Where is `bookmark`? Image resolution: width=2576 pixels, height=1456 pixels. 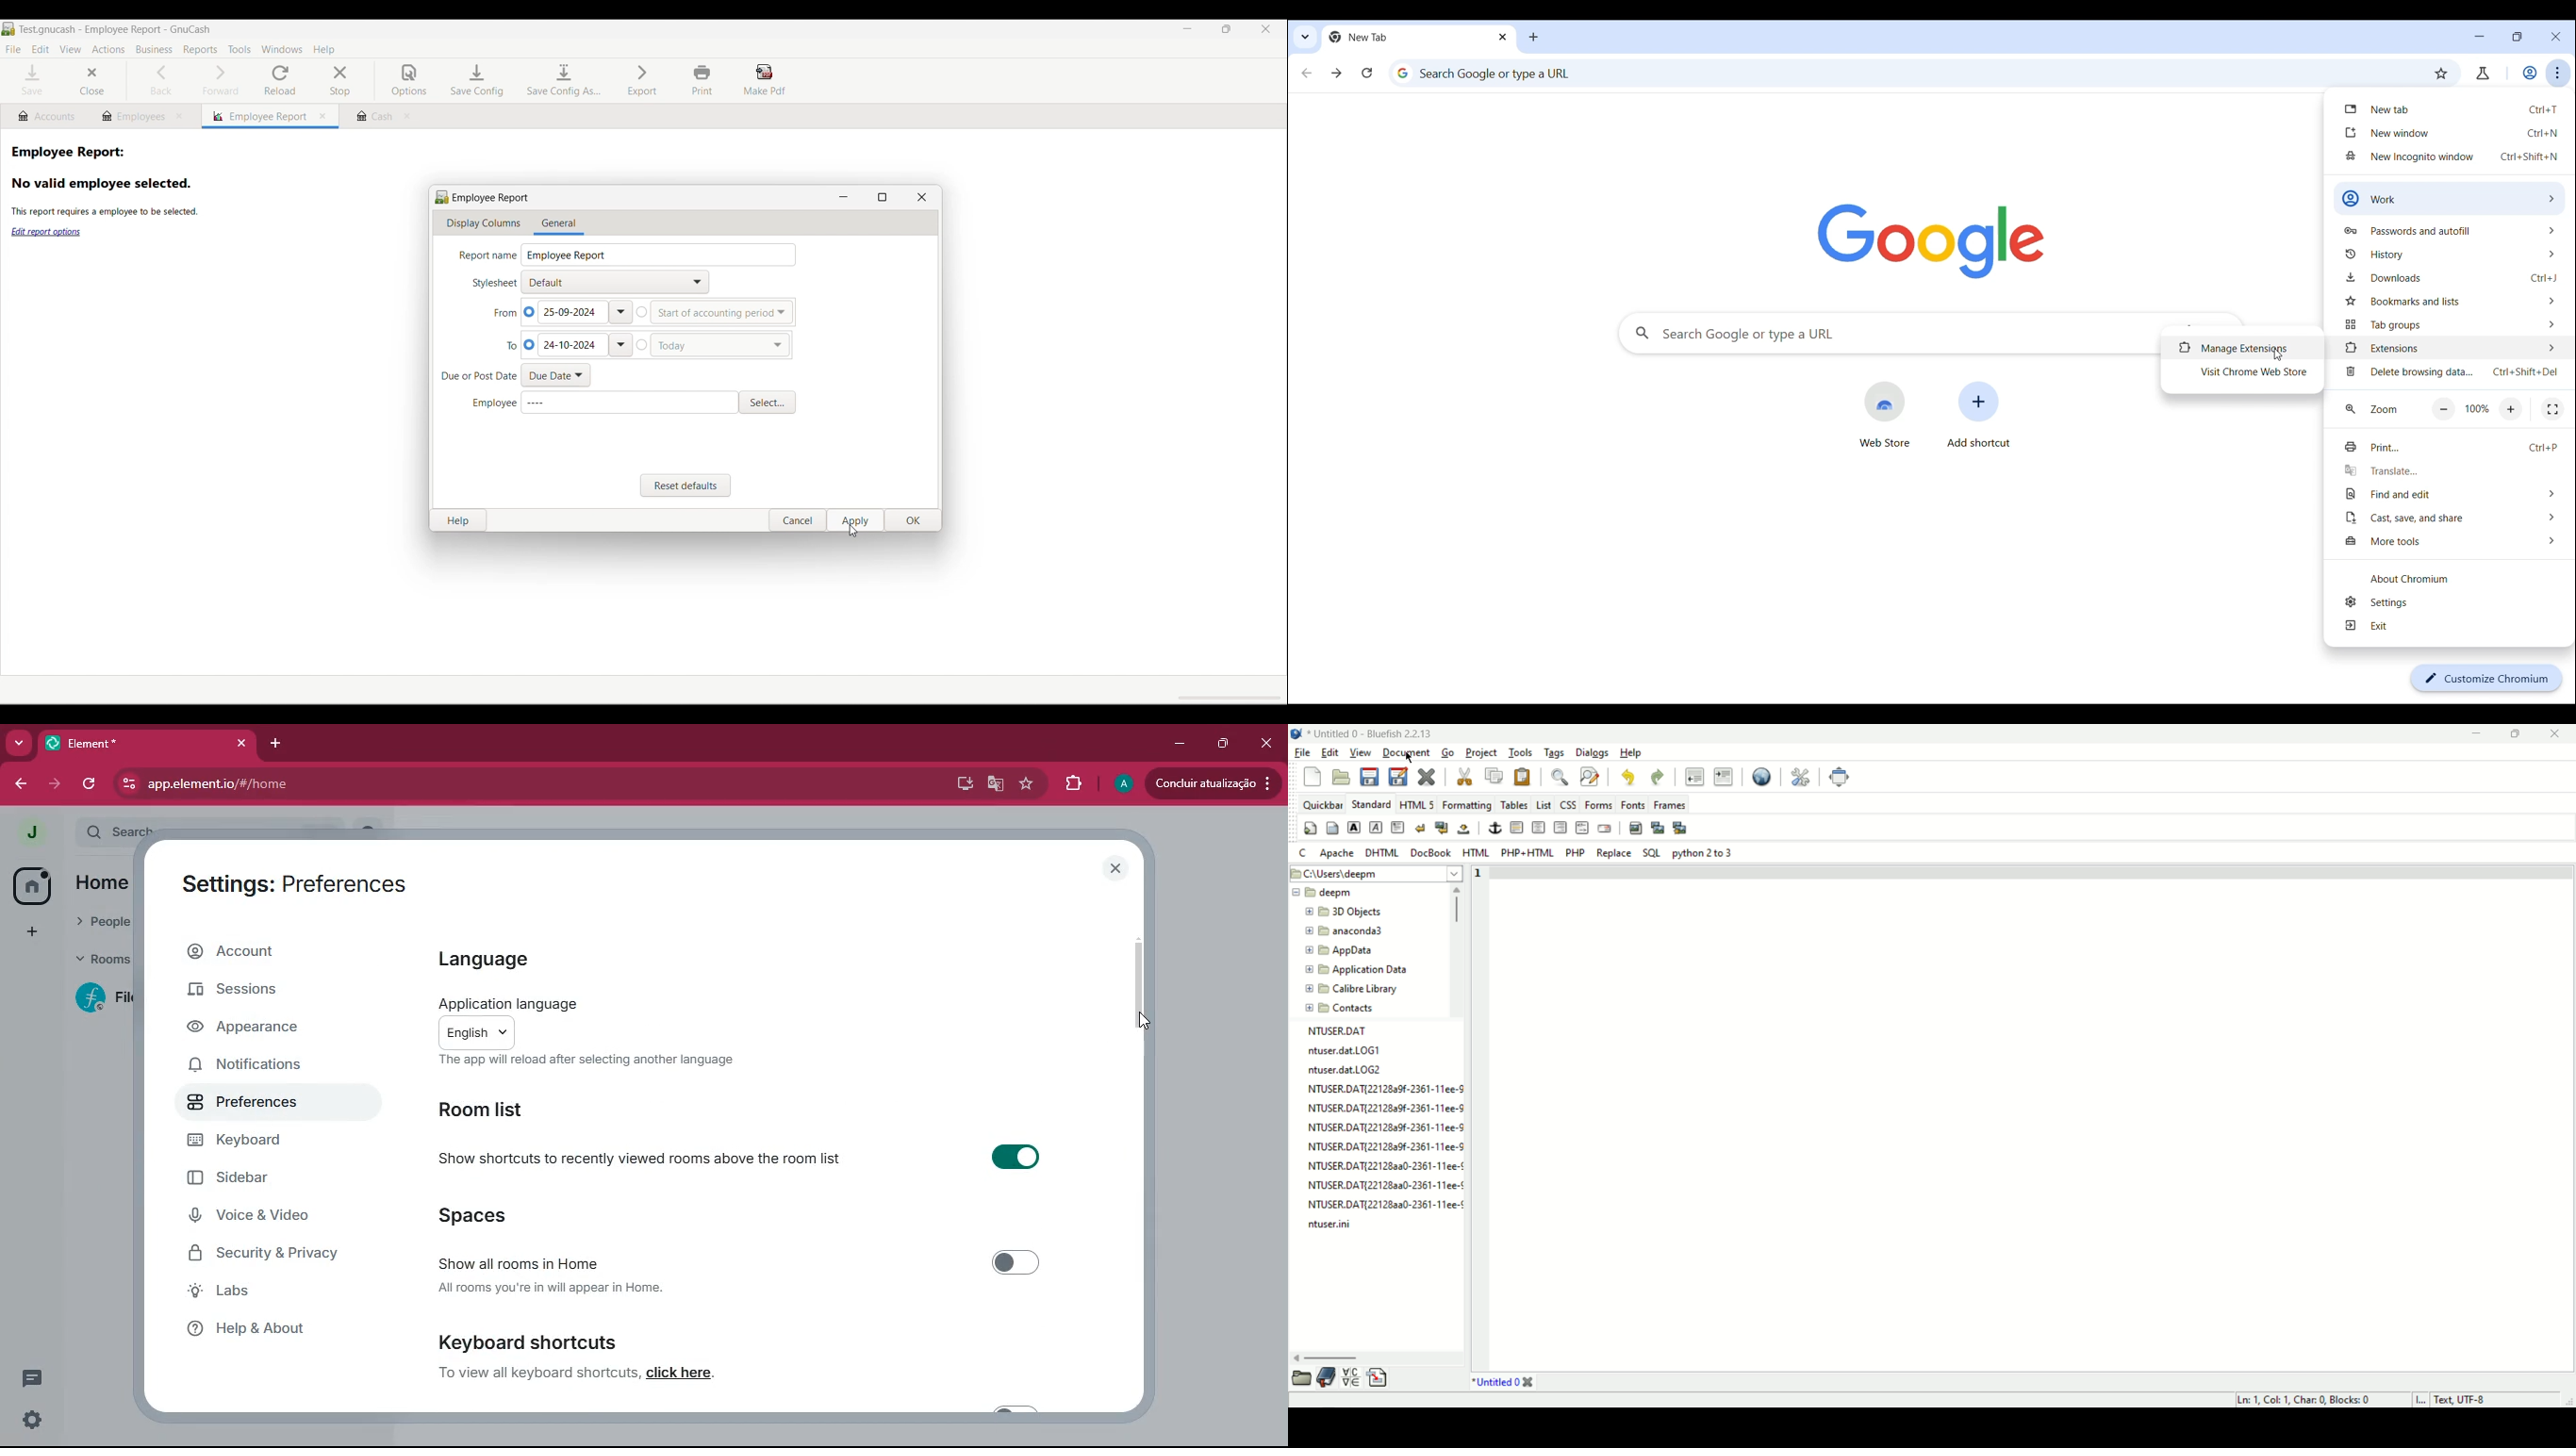
bookmark is located at coordinates (1329, 1379).